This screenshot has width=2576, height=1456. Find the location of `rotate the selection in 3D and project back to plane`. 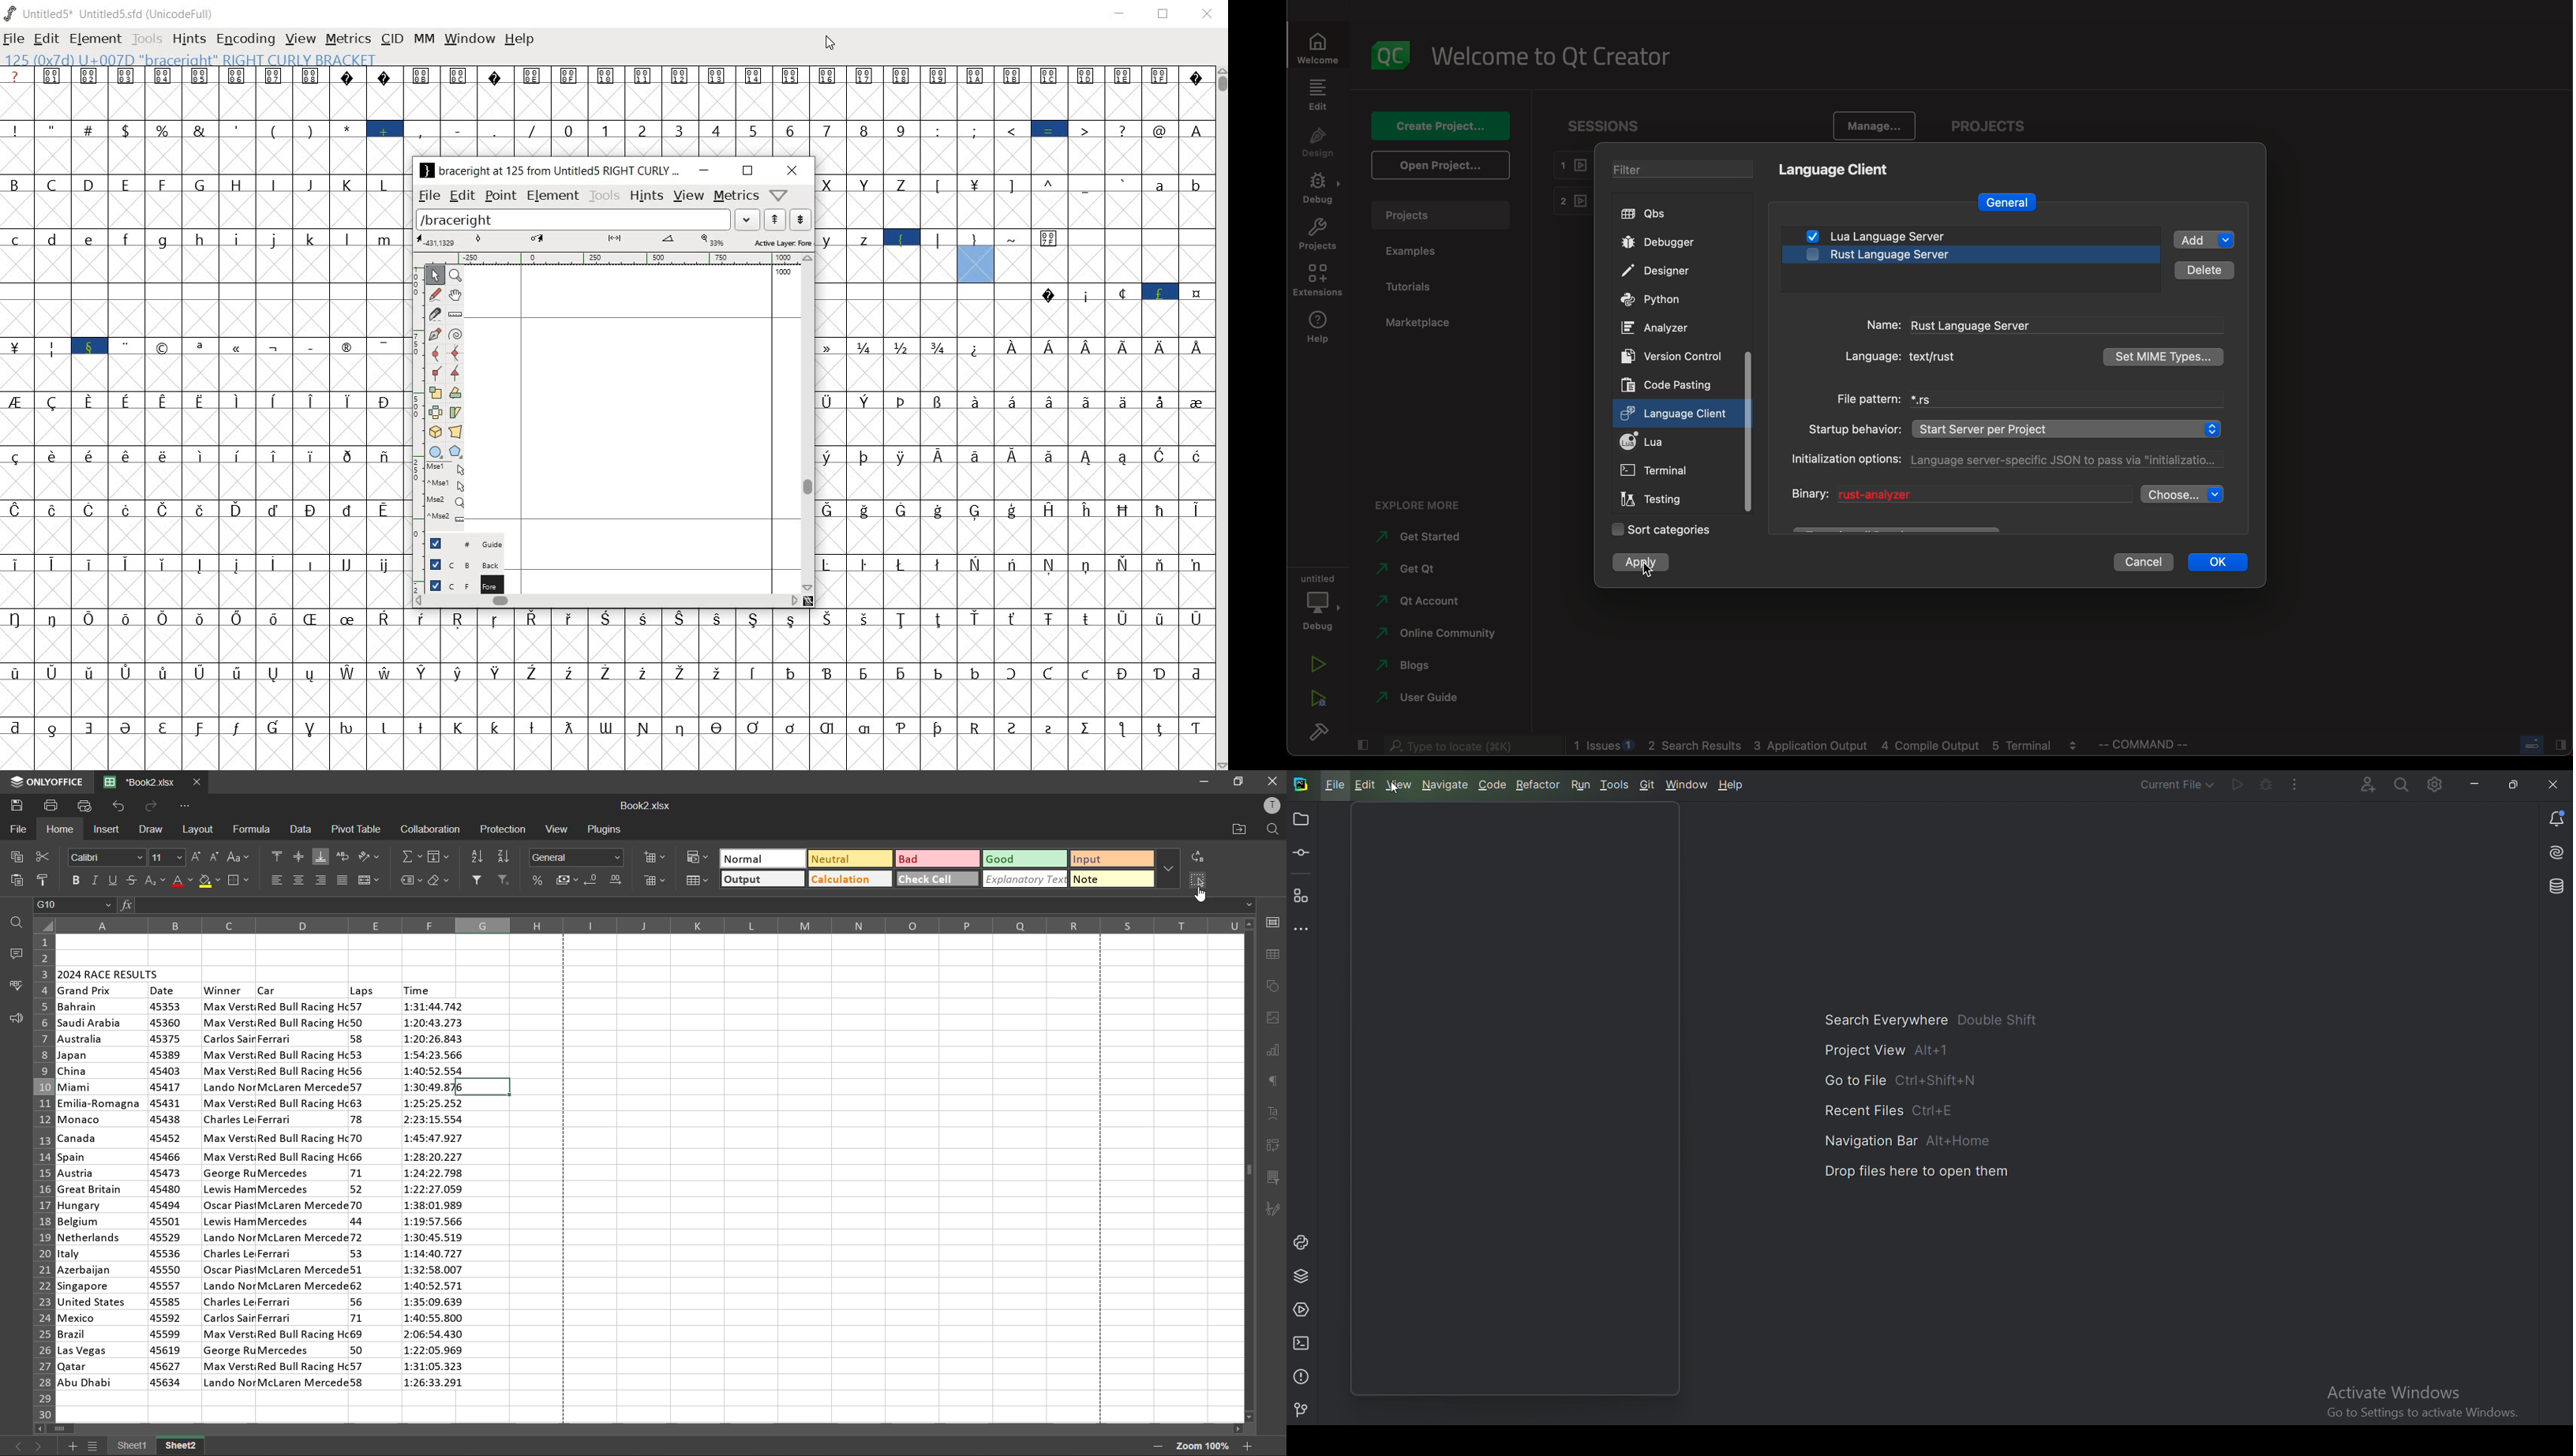

rotate the selection in 3D and project back to plane is located at coordinates (433, 432).